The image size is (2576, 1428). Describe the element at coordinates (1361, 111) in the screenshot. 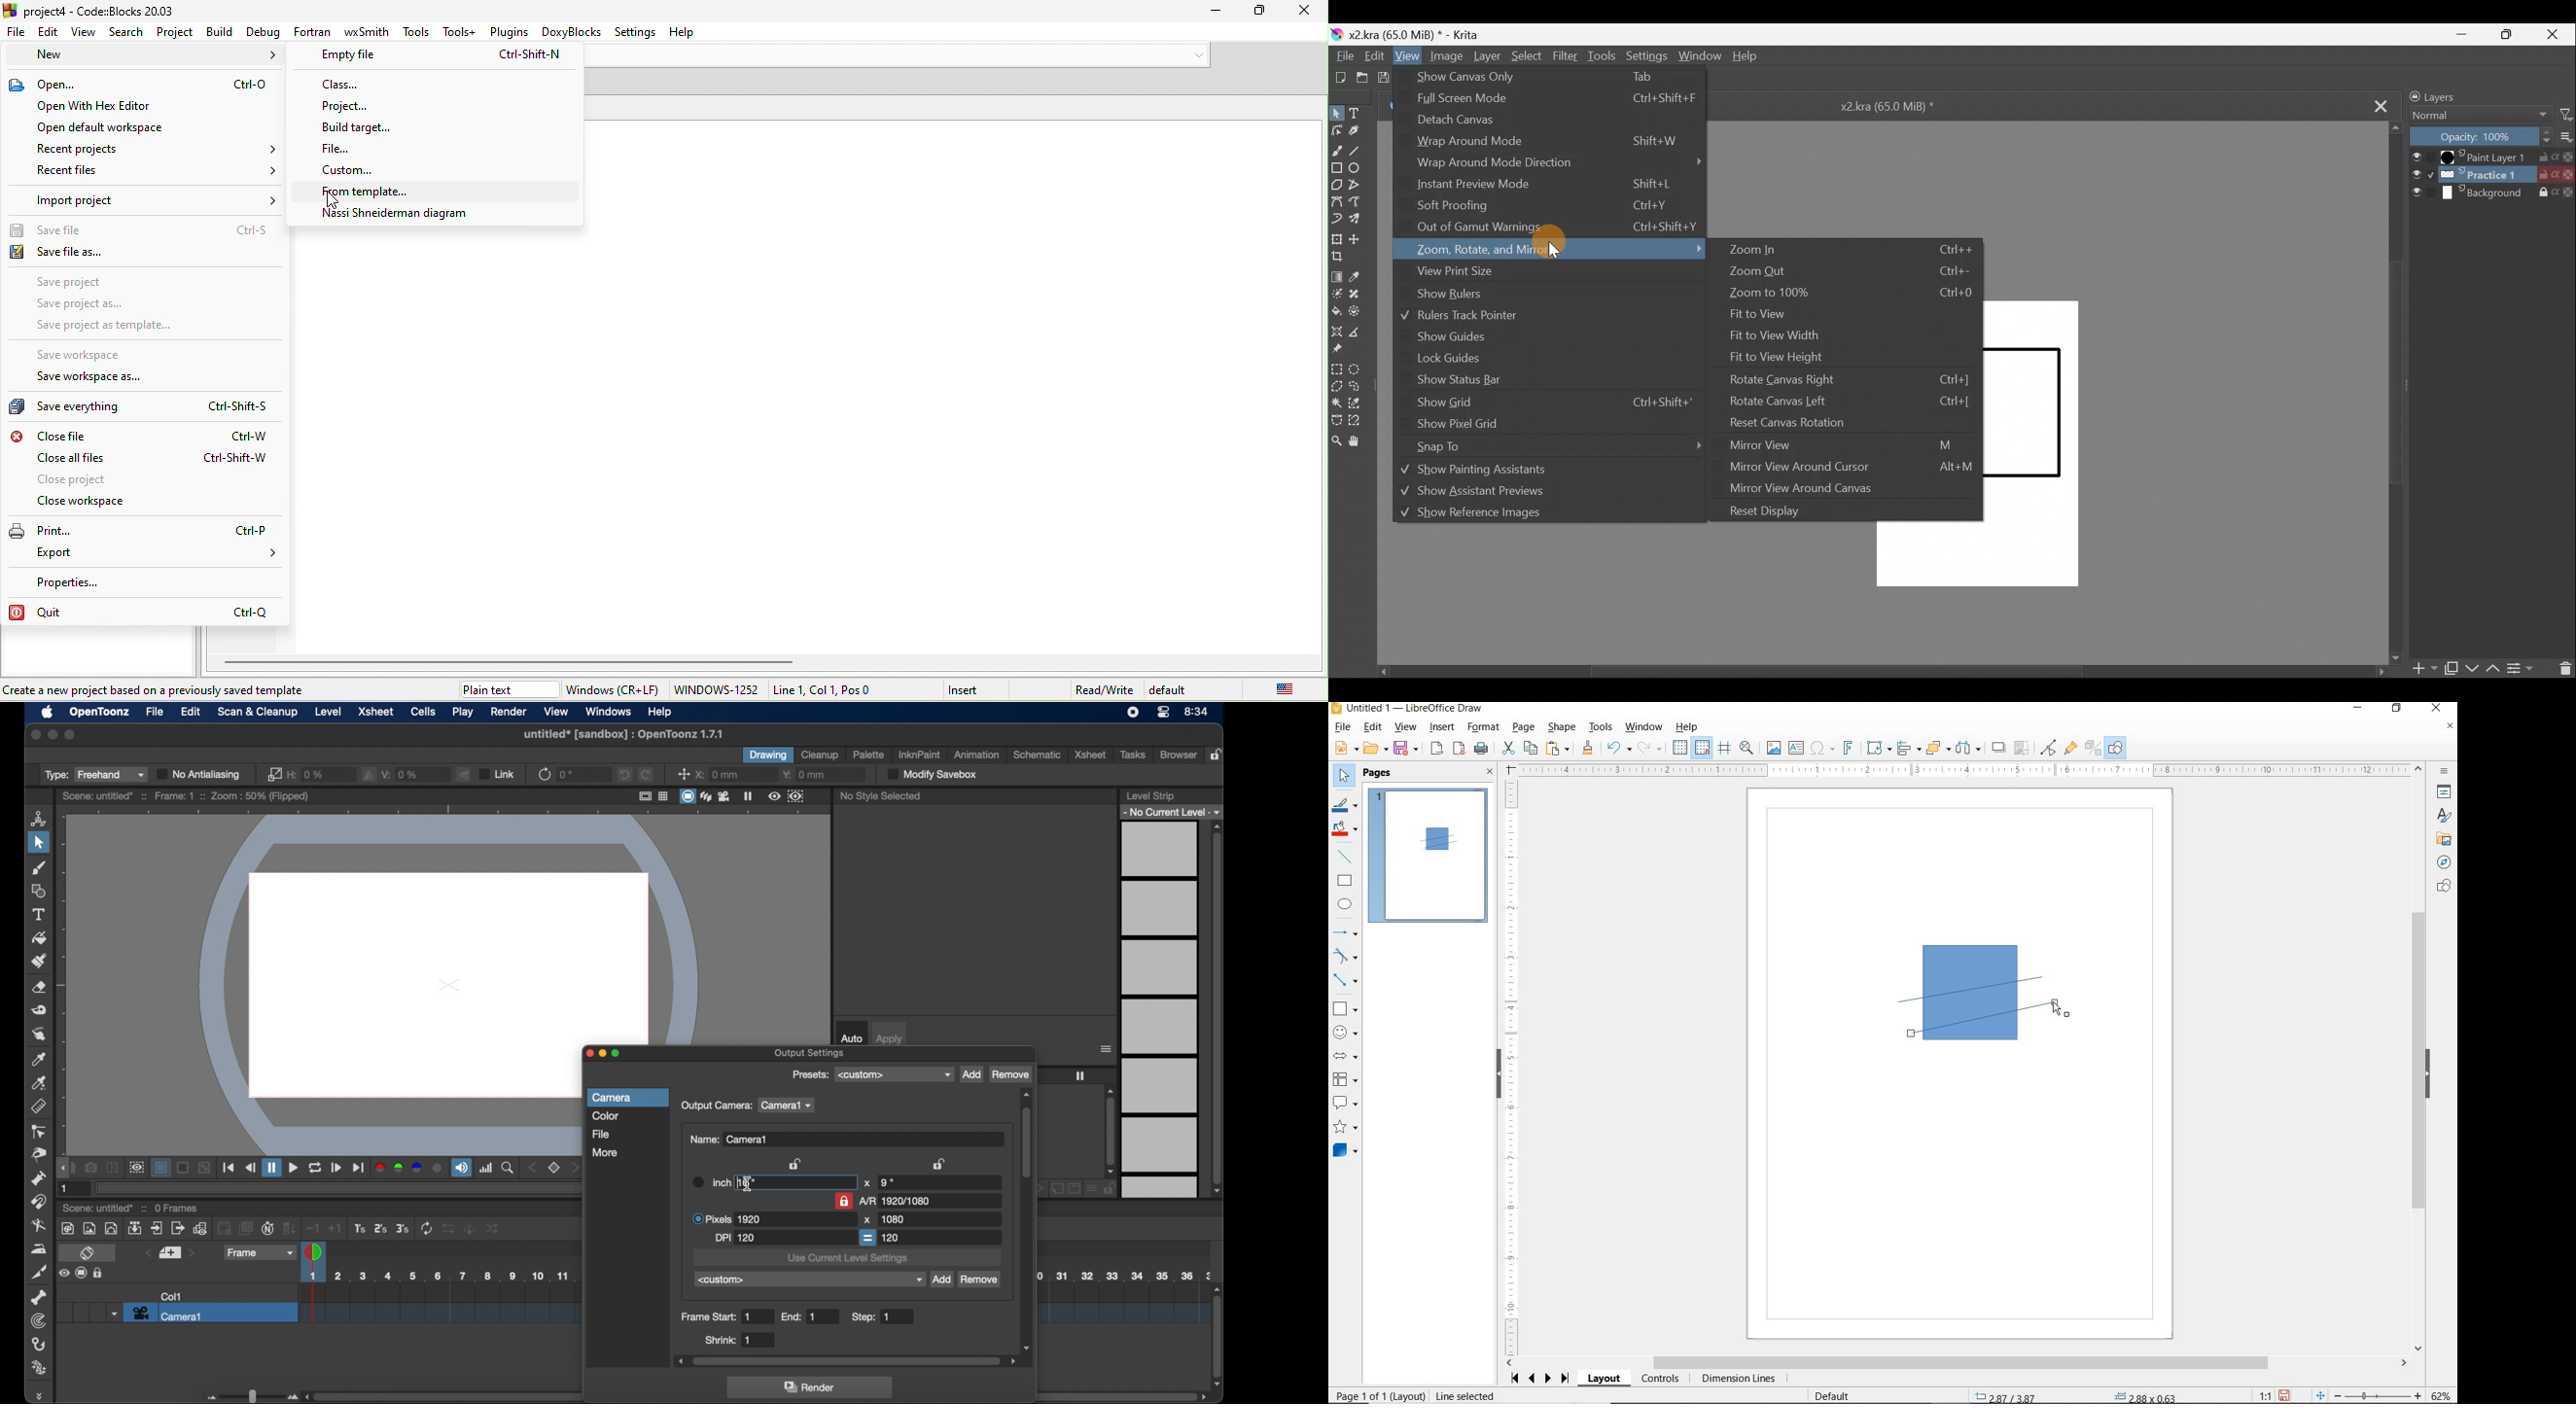

I see `Text tool` at that location.